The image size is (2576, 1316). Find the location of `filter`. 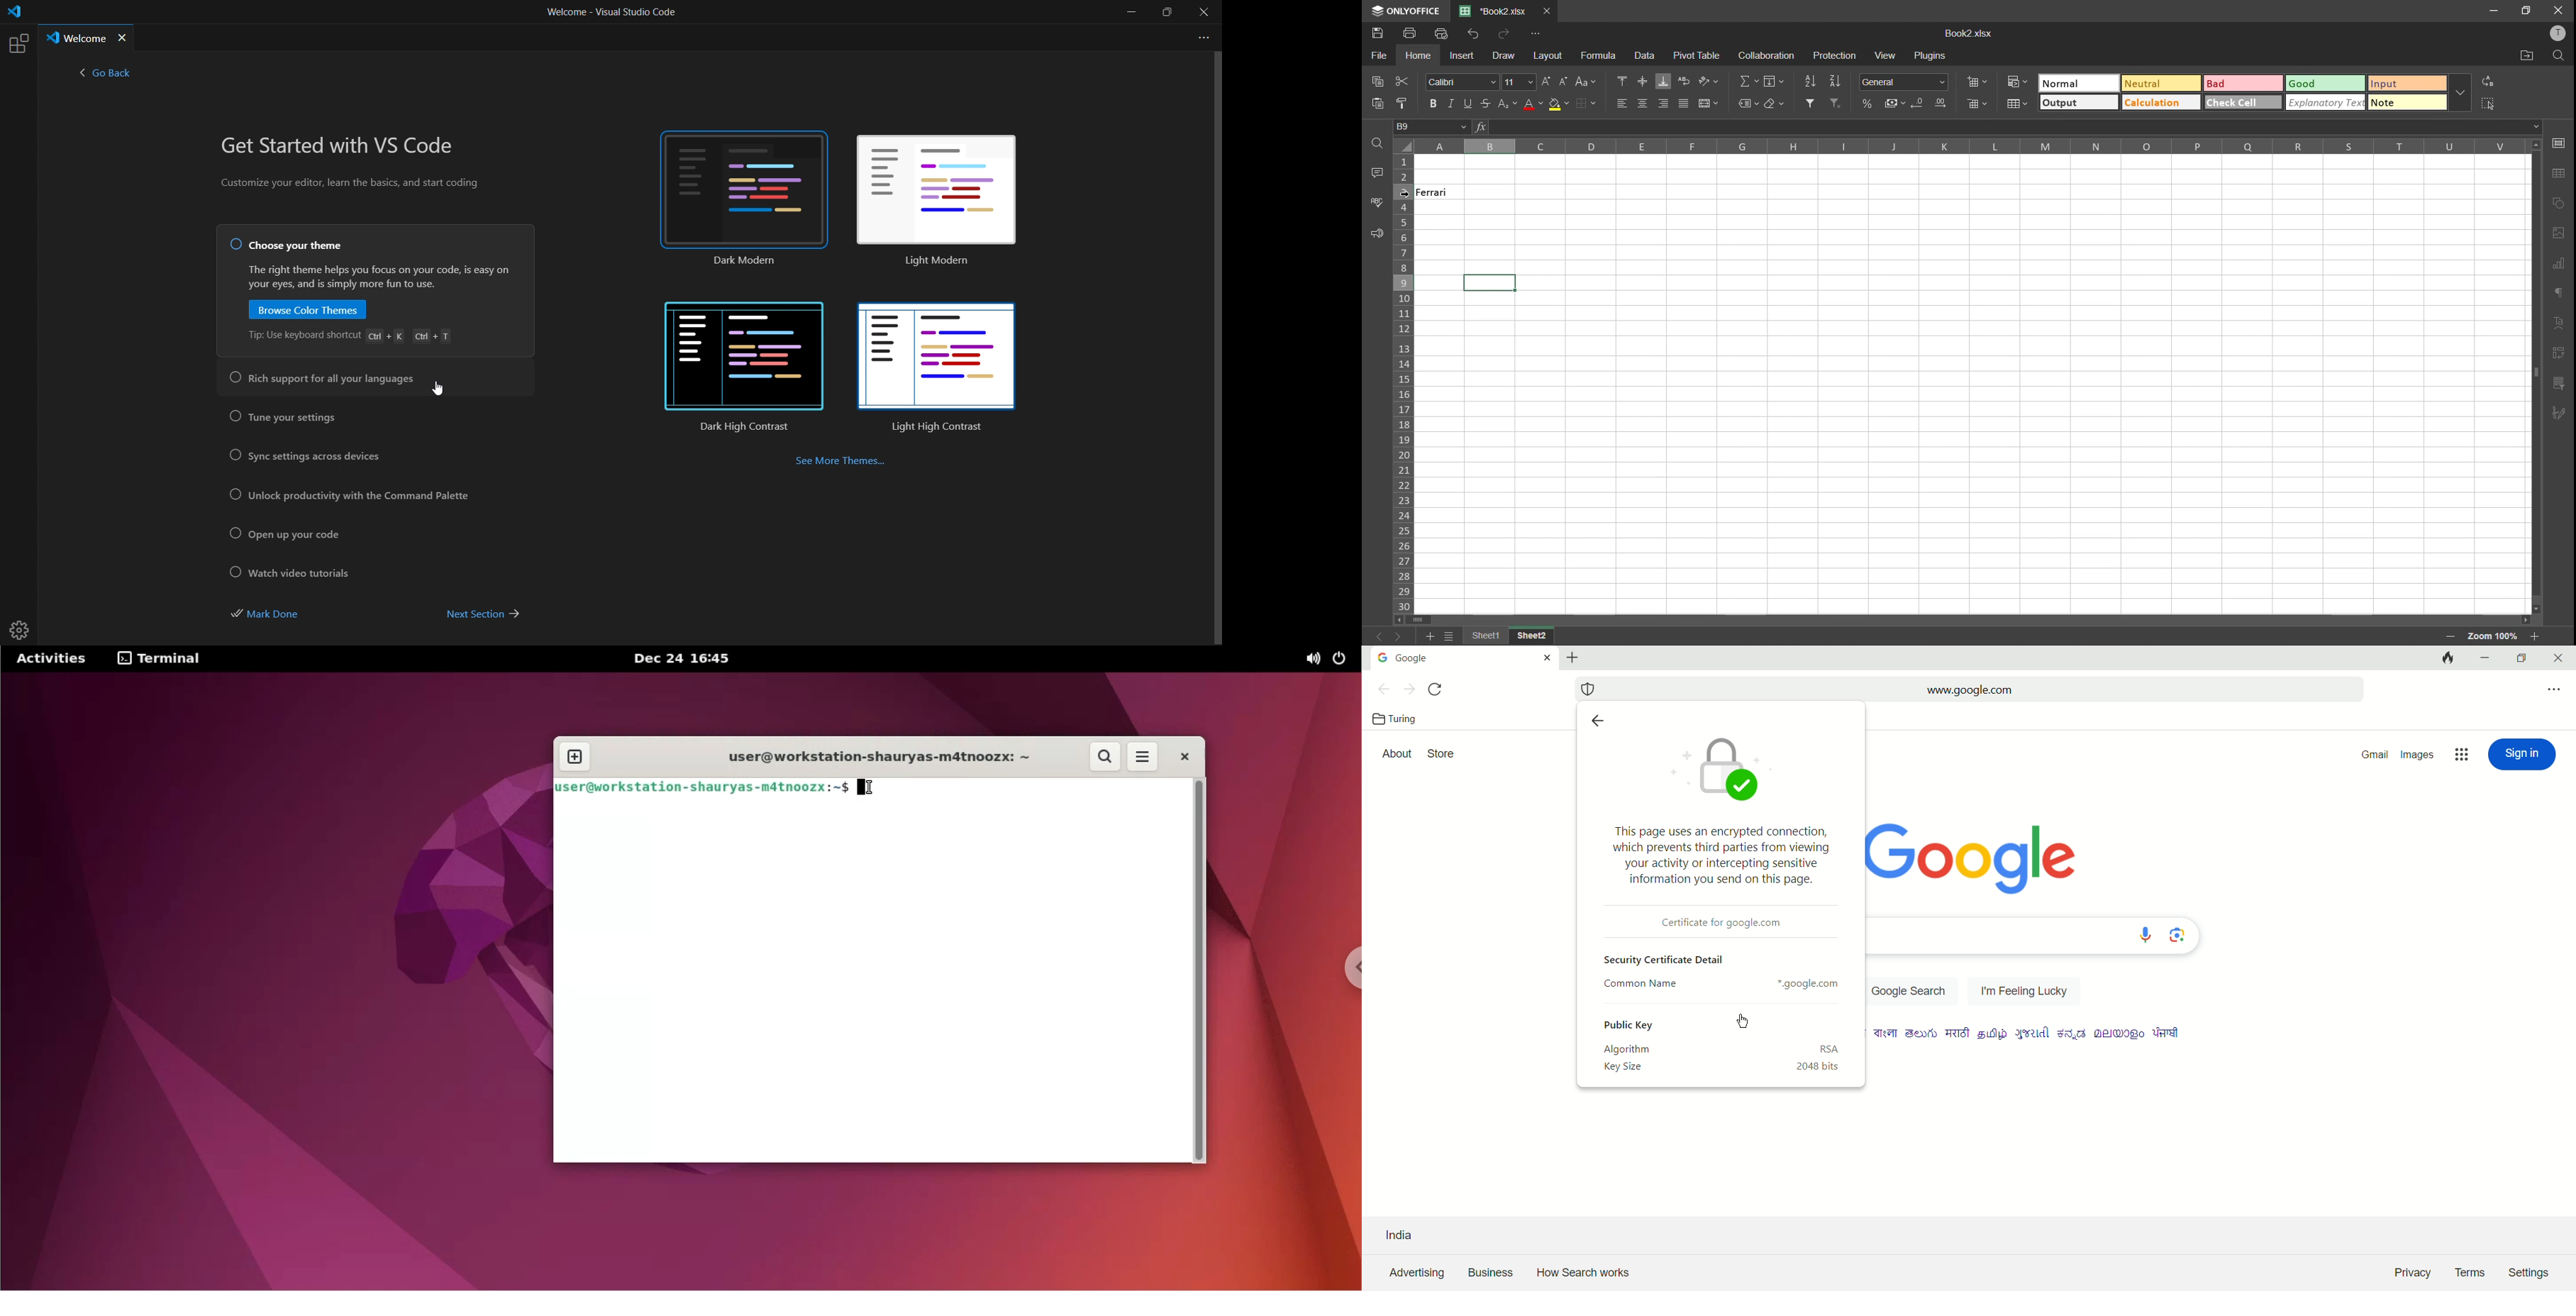

filter is located at coordinates (1813, 104).